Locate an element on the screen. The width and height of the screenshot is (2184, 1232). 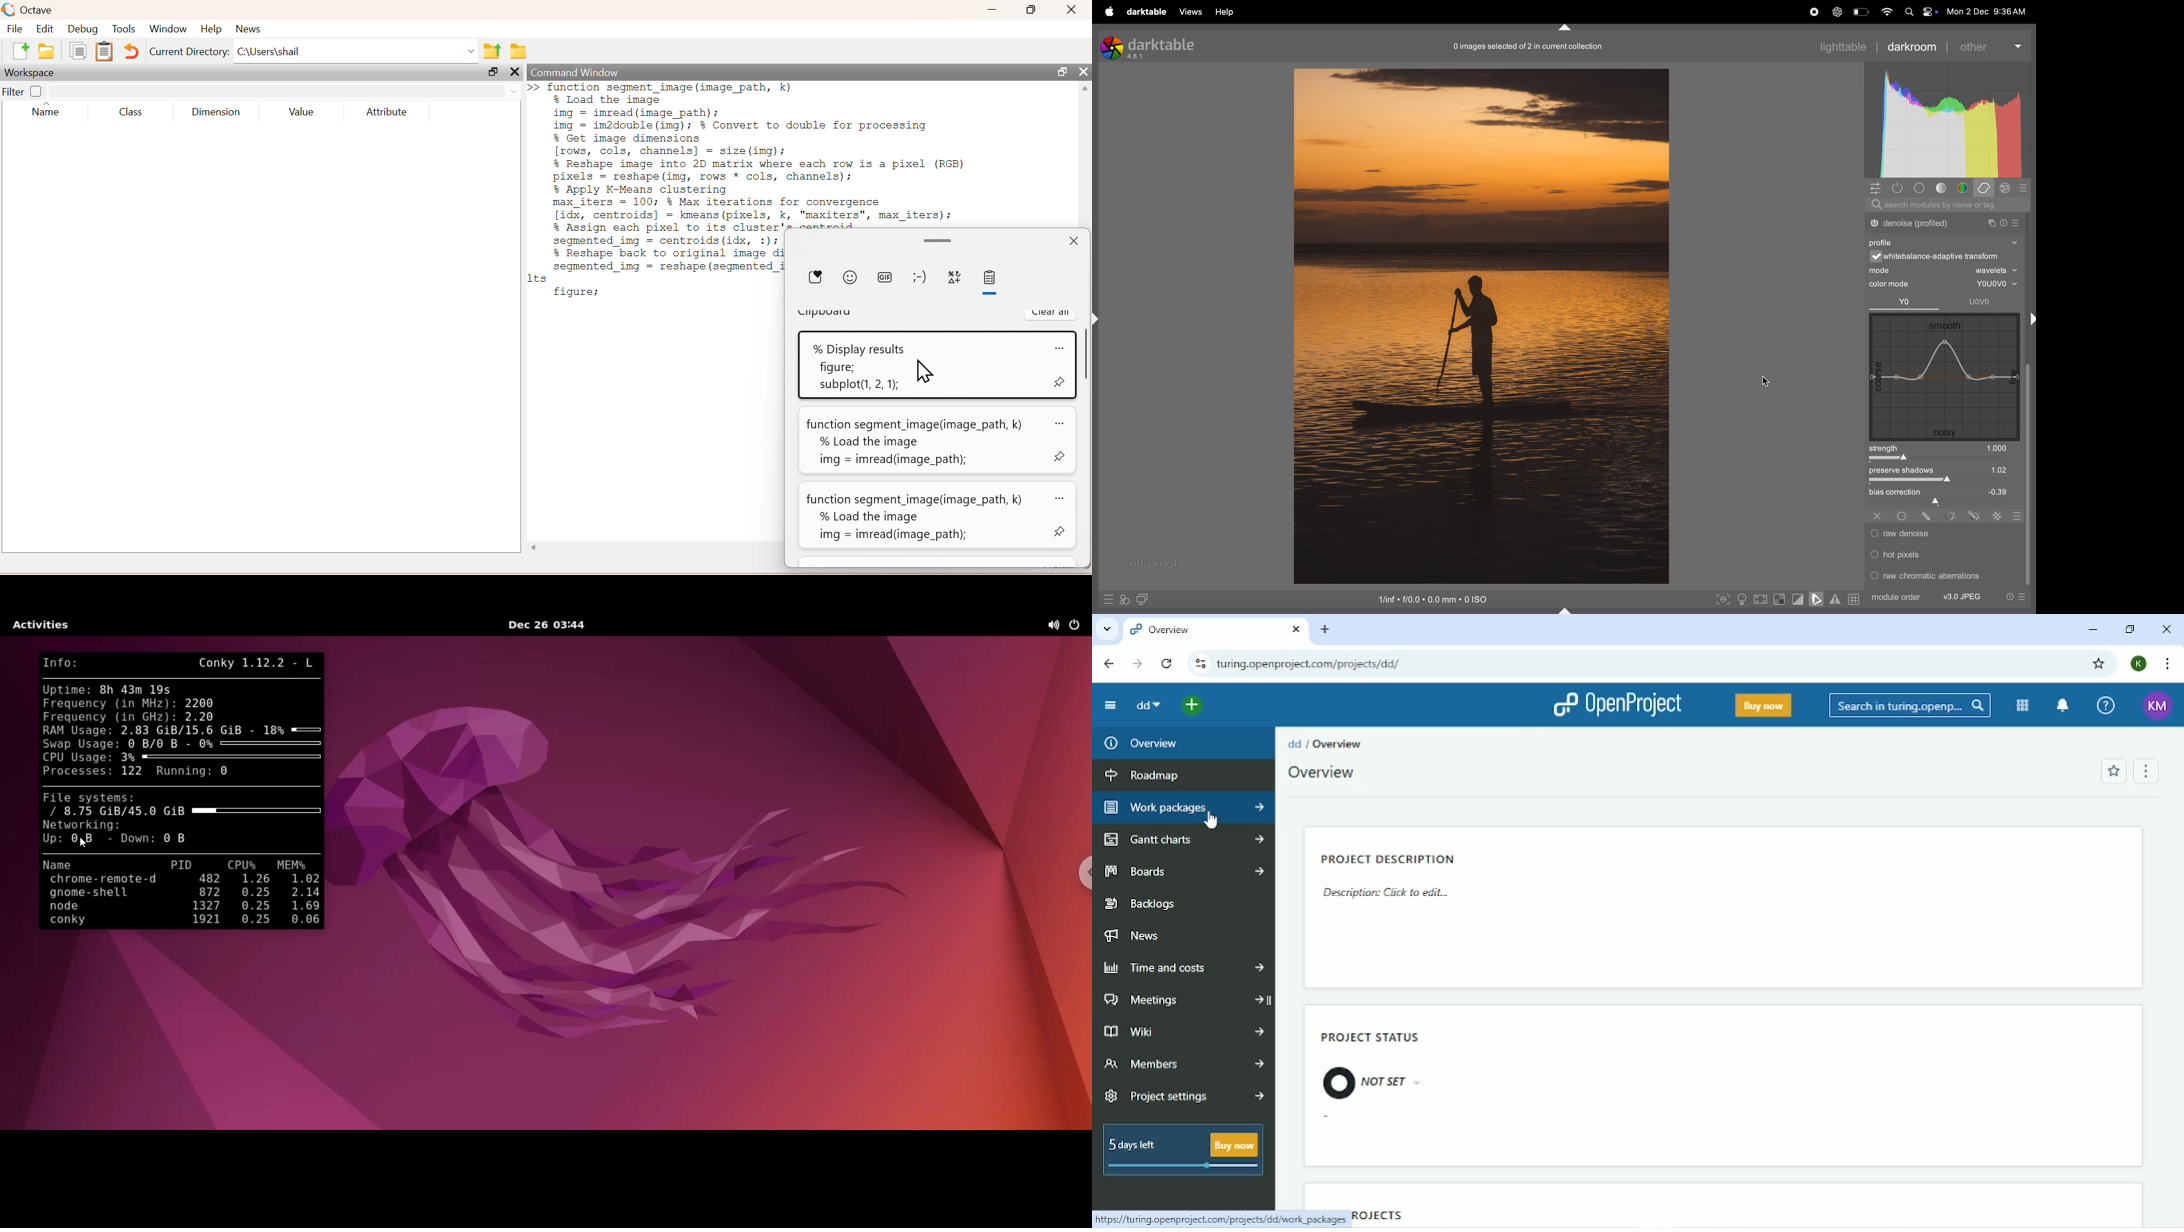
Debug is located at coordinates (82, 30).